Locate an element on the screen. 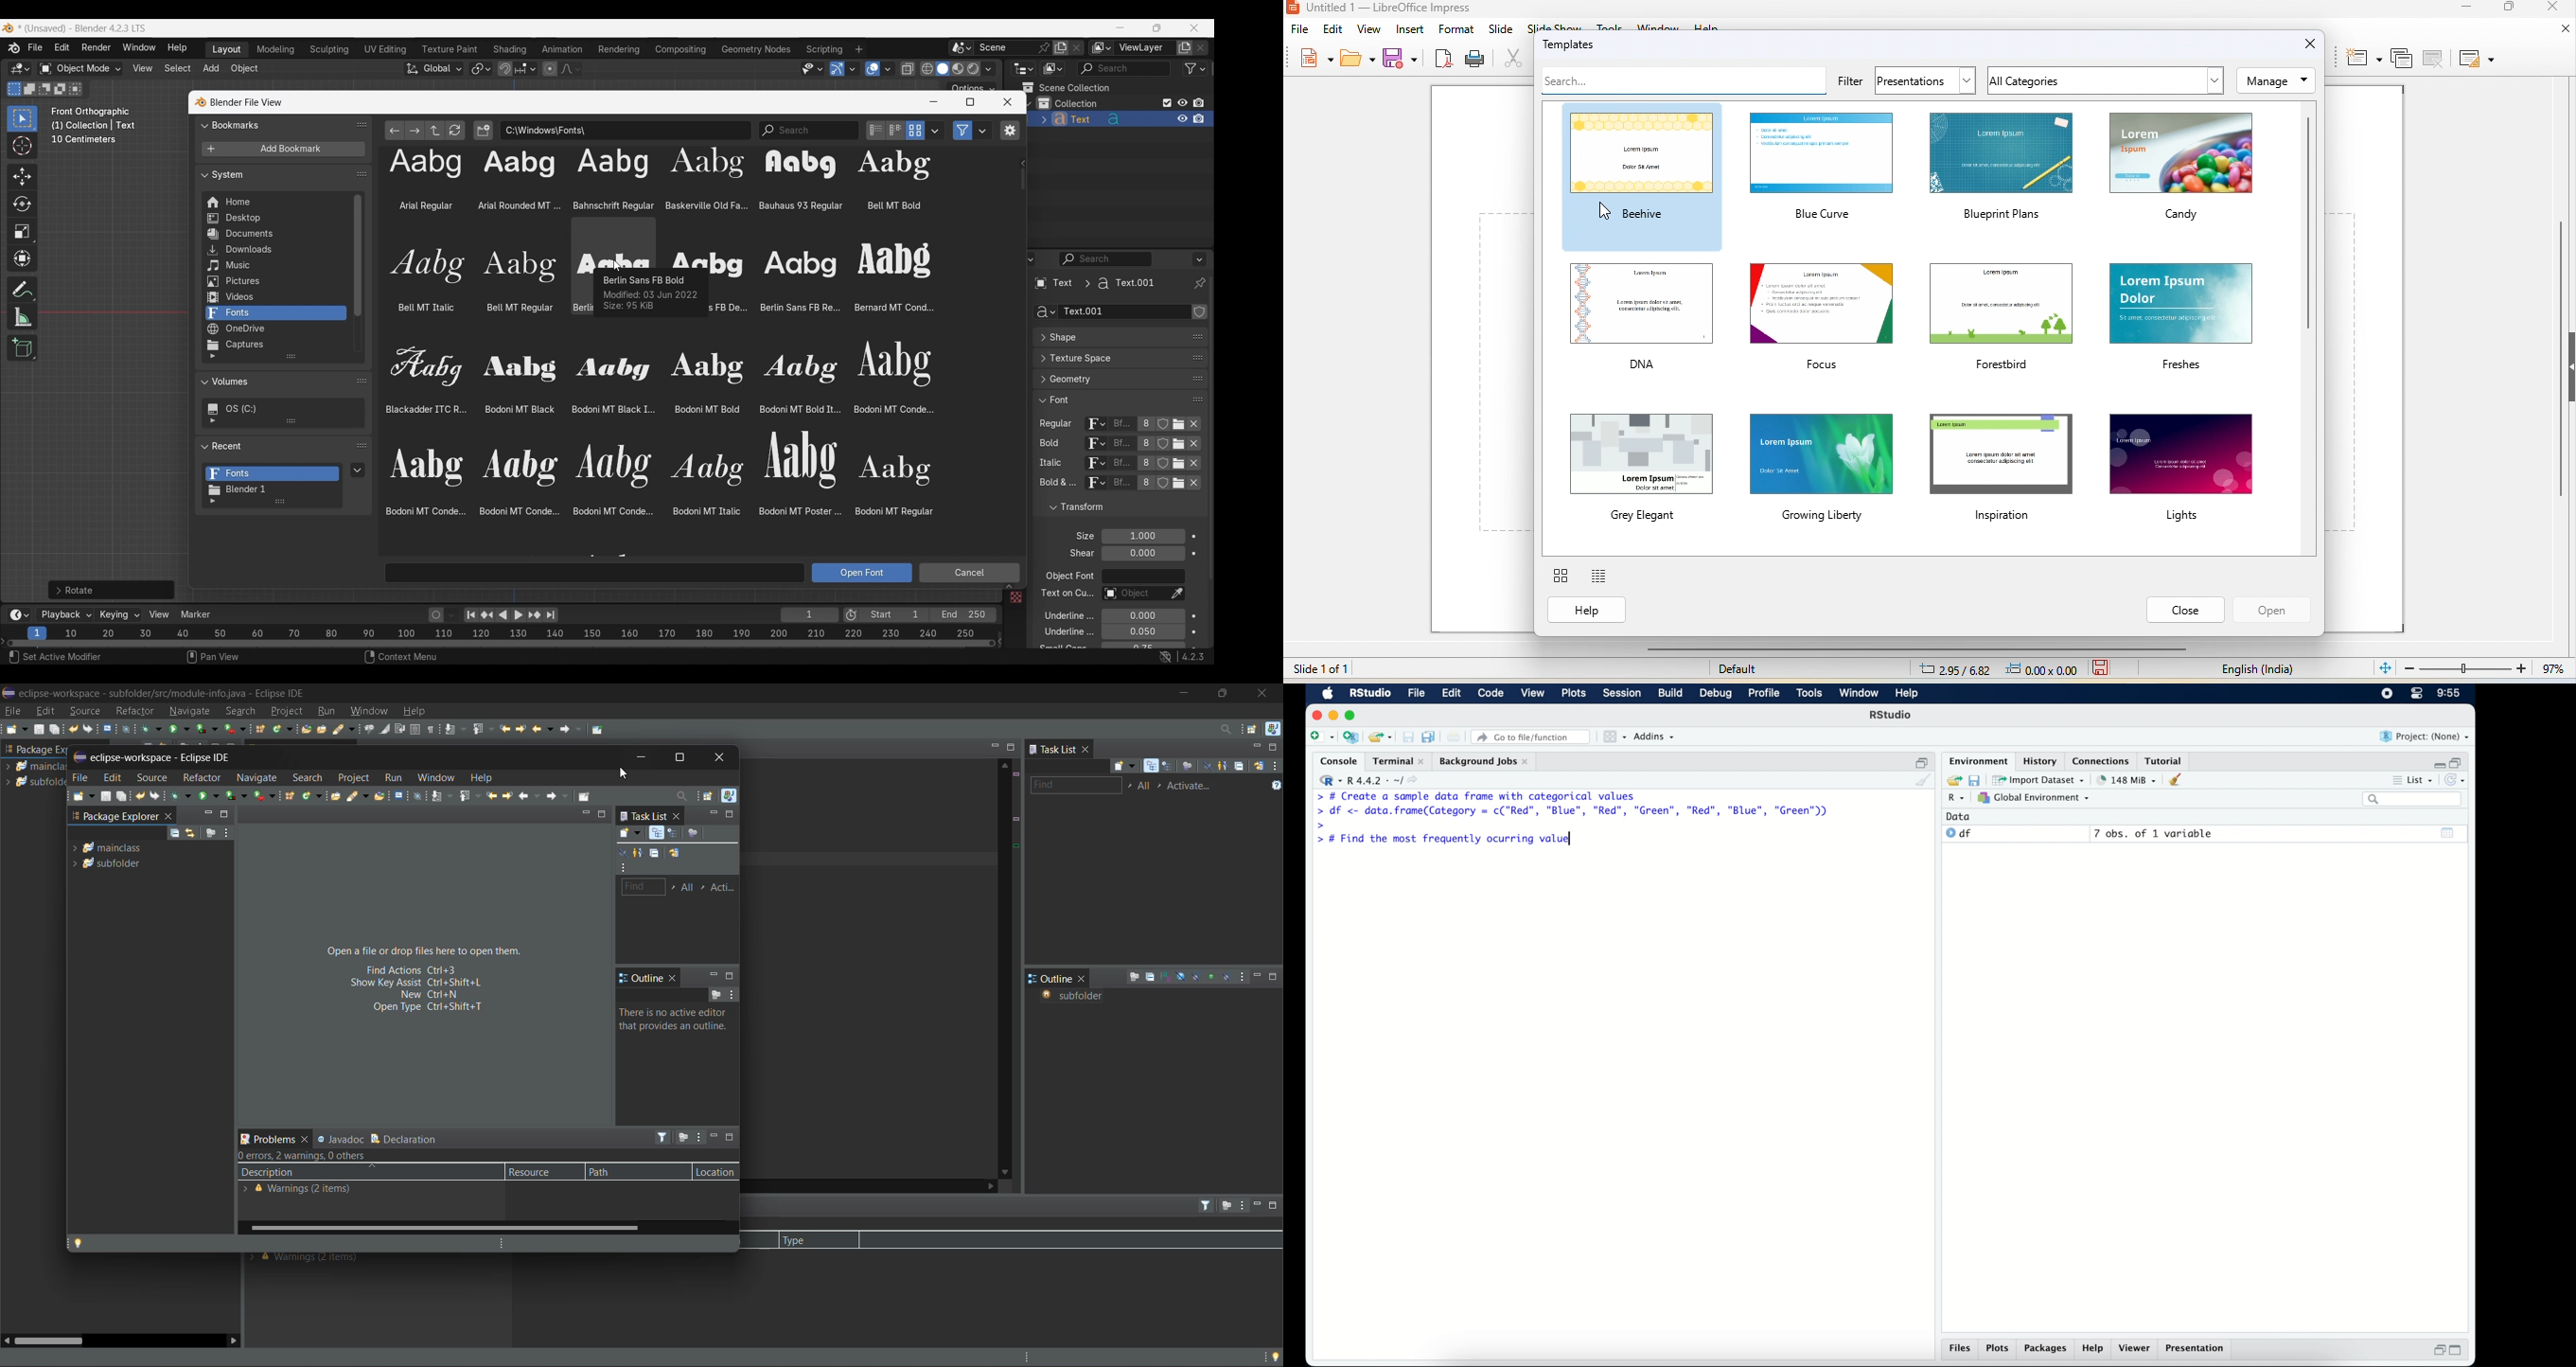 Image resolution: width=2576 pixels, height=1372 pixels. scheduled is located at coordinates (1169, 766).